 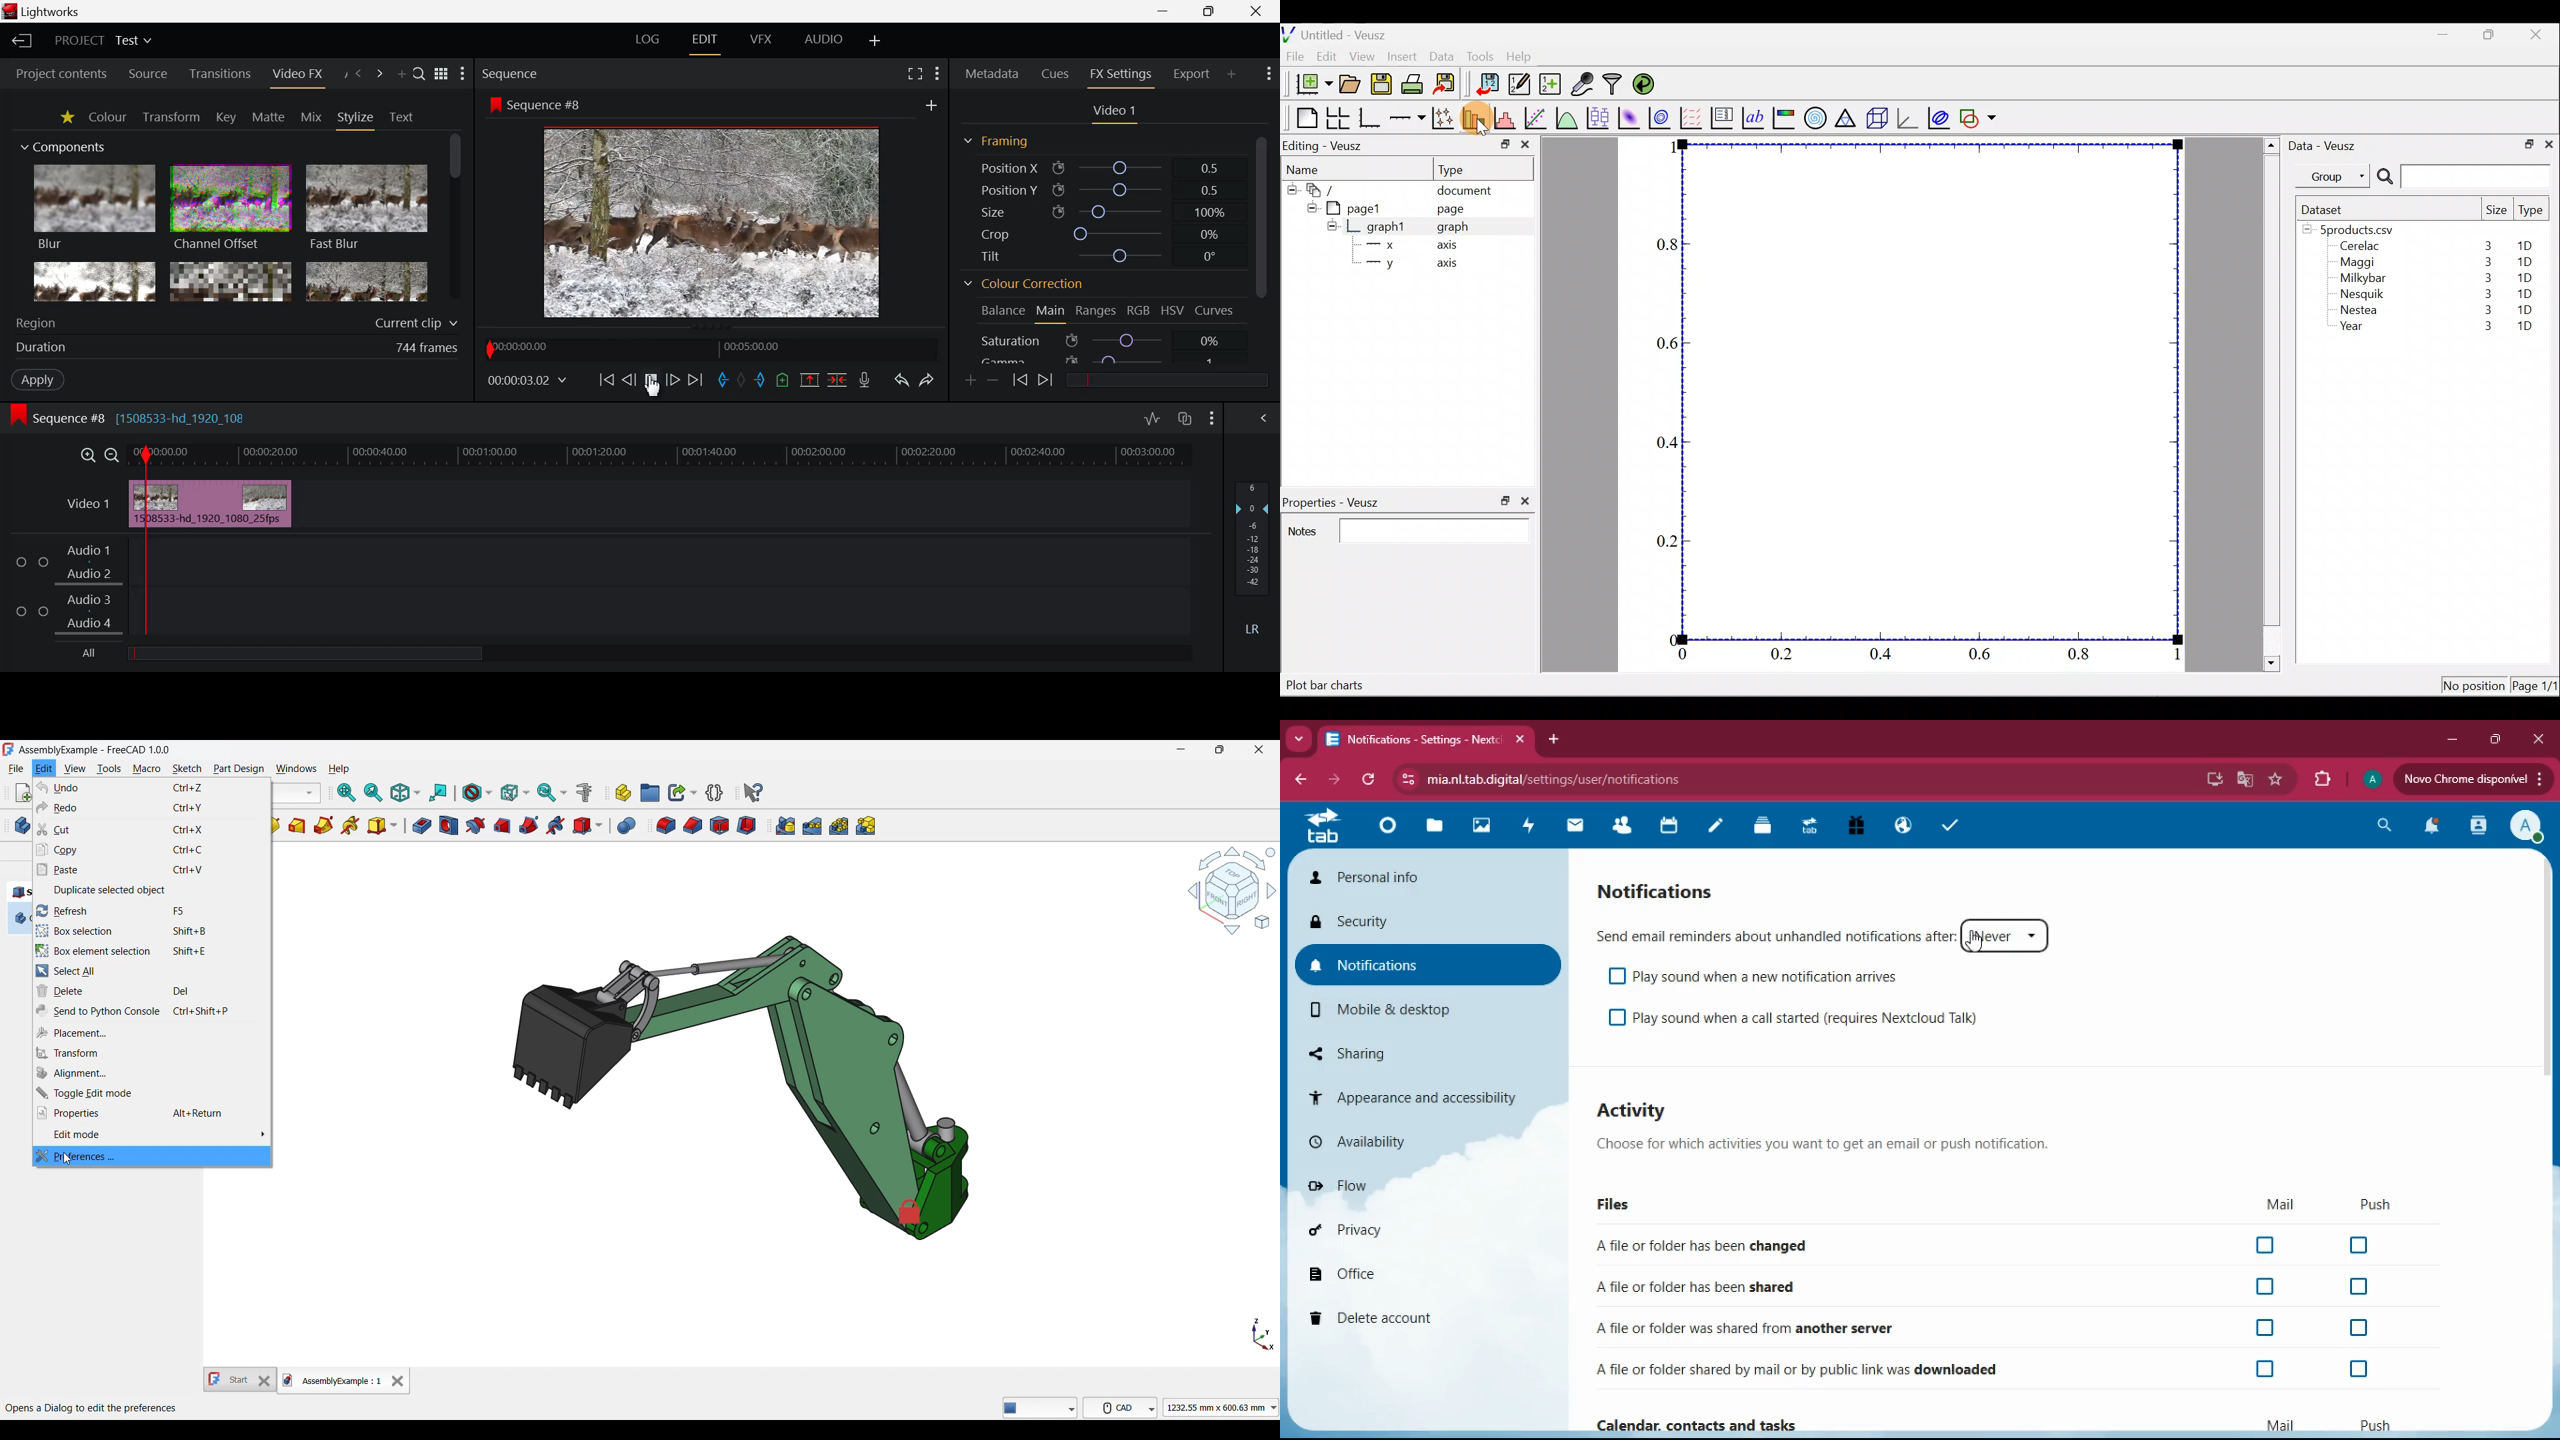 I want to click on Scroll Bar, so click(x=455, y=219).